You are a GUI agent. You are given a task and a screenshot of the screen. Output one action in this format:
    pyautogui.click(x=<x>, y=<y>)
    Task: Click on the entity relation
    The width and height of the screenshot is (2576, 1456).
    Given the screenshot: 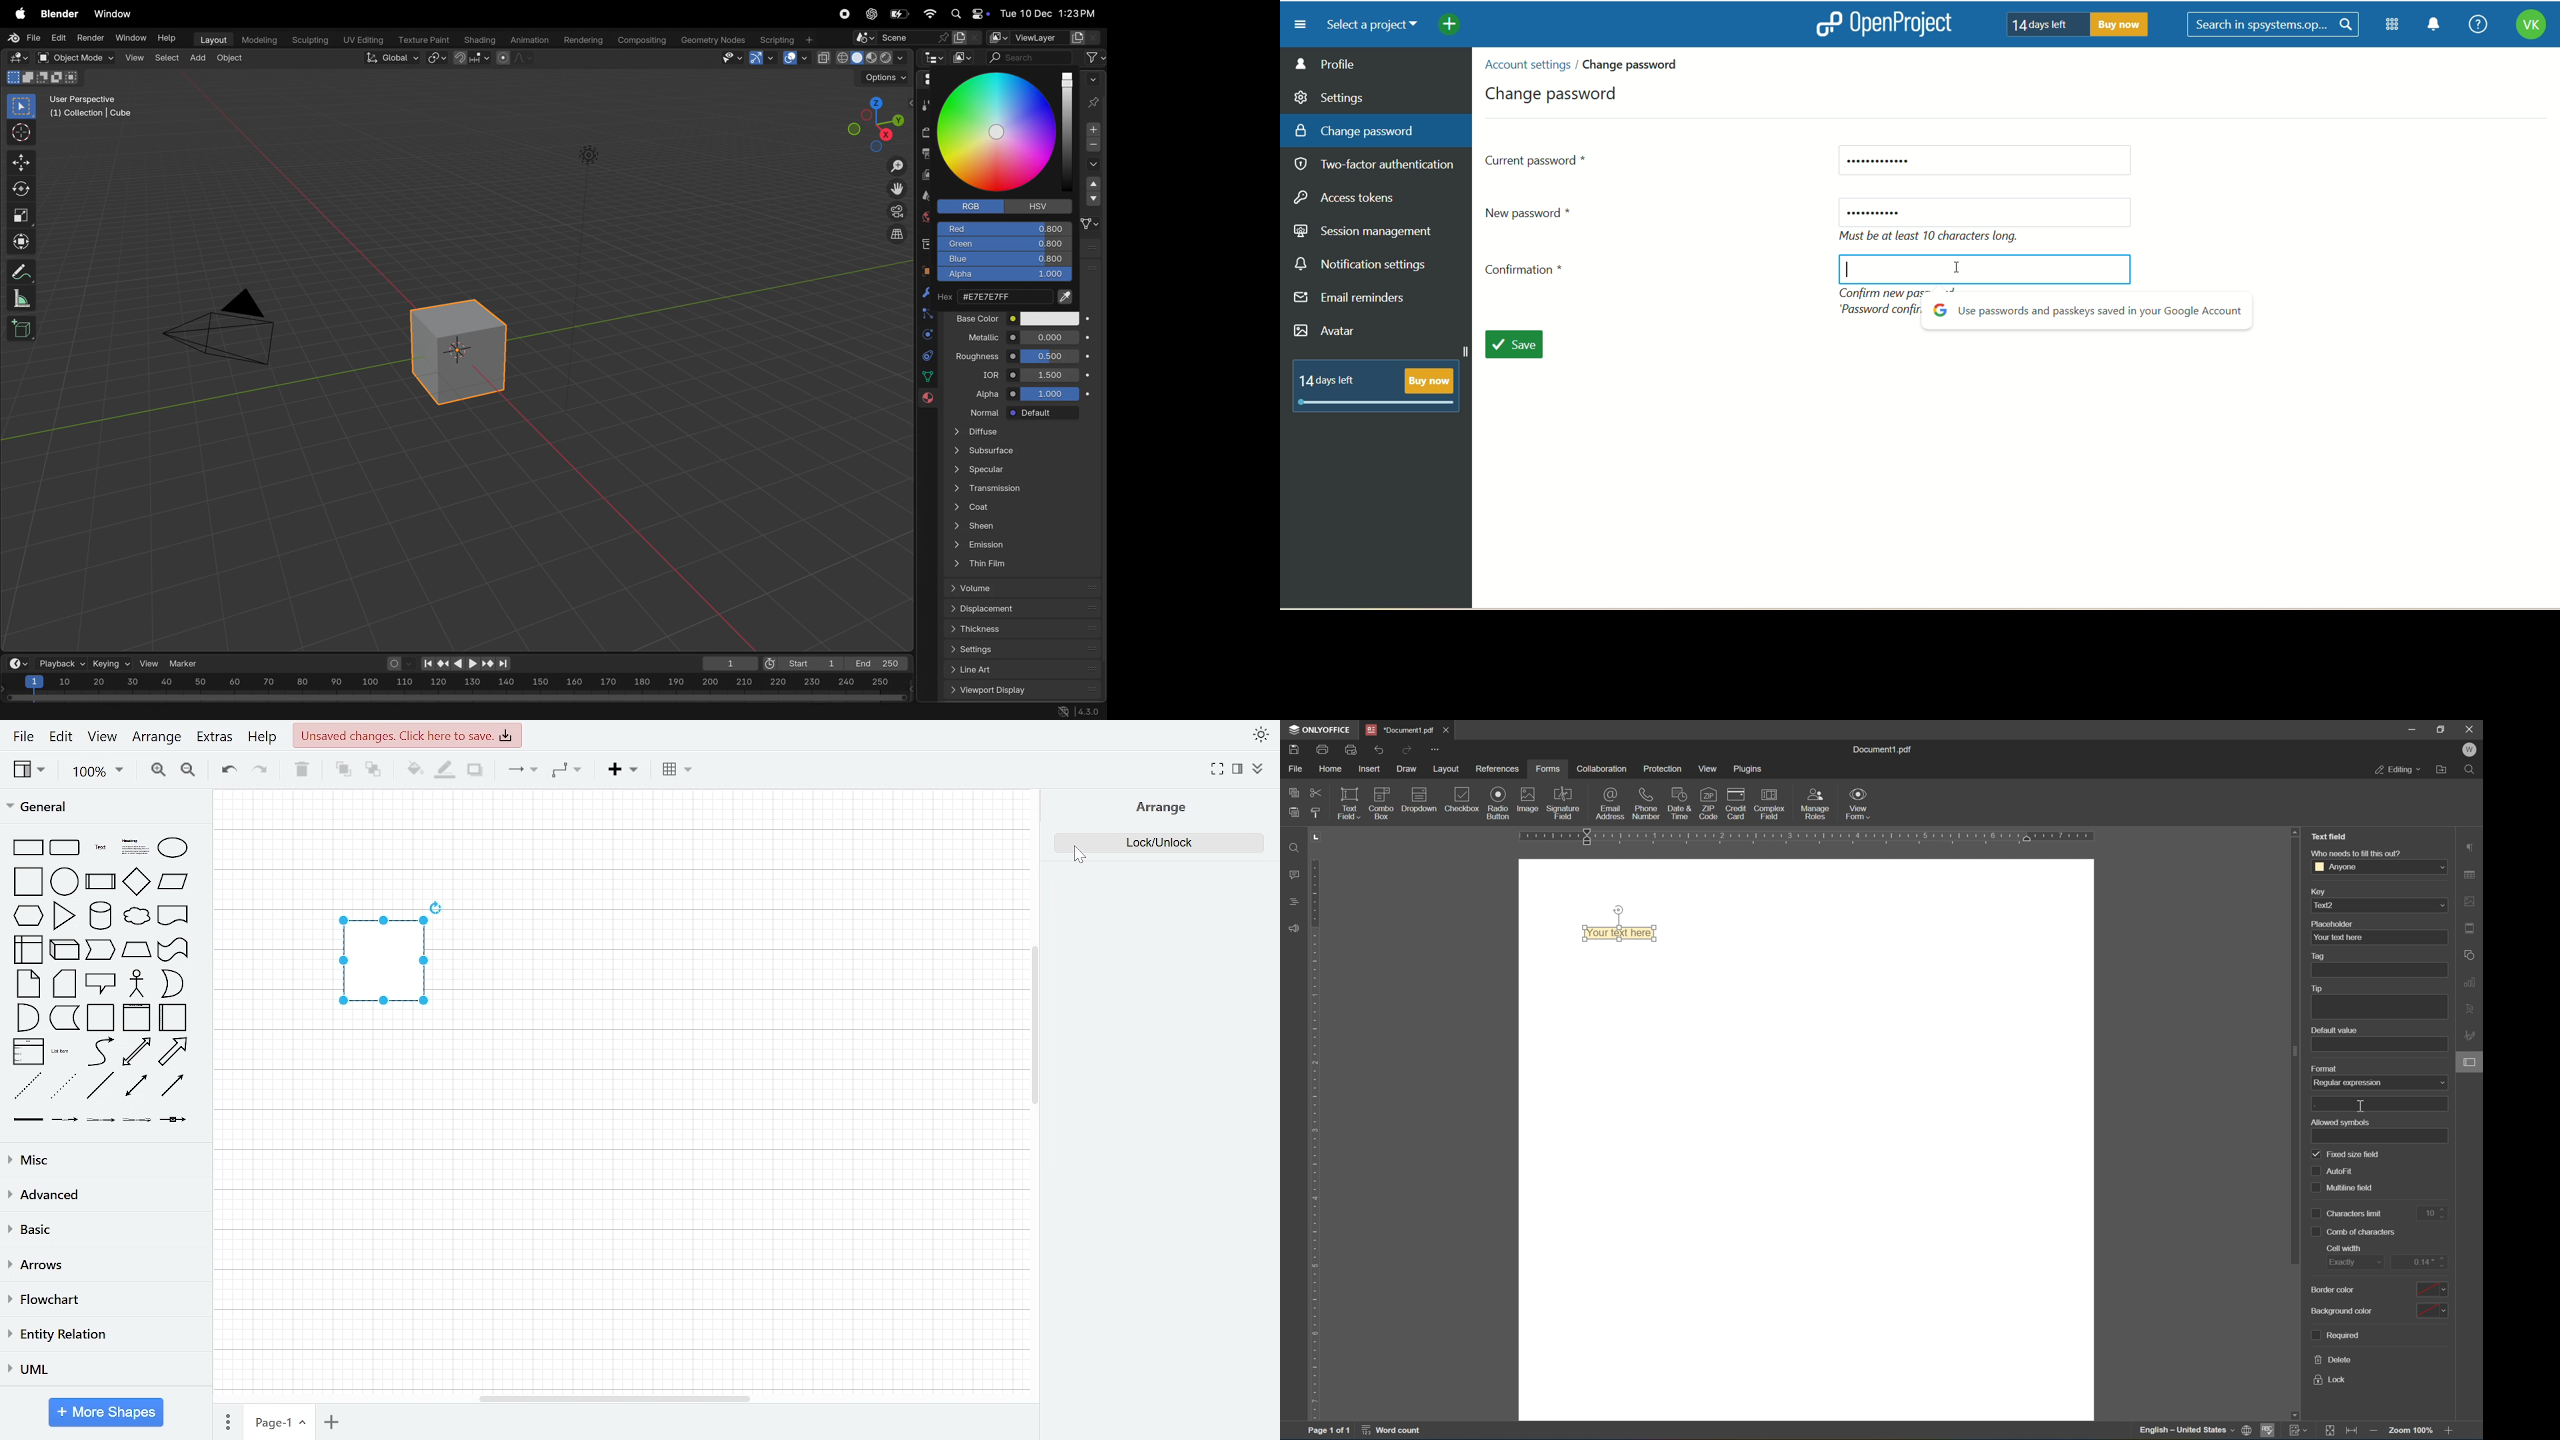 What is the action you would take?
    pyautogui.click(x=99, y=1337)
    